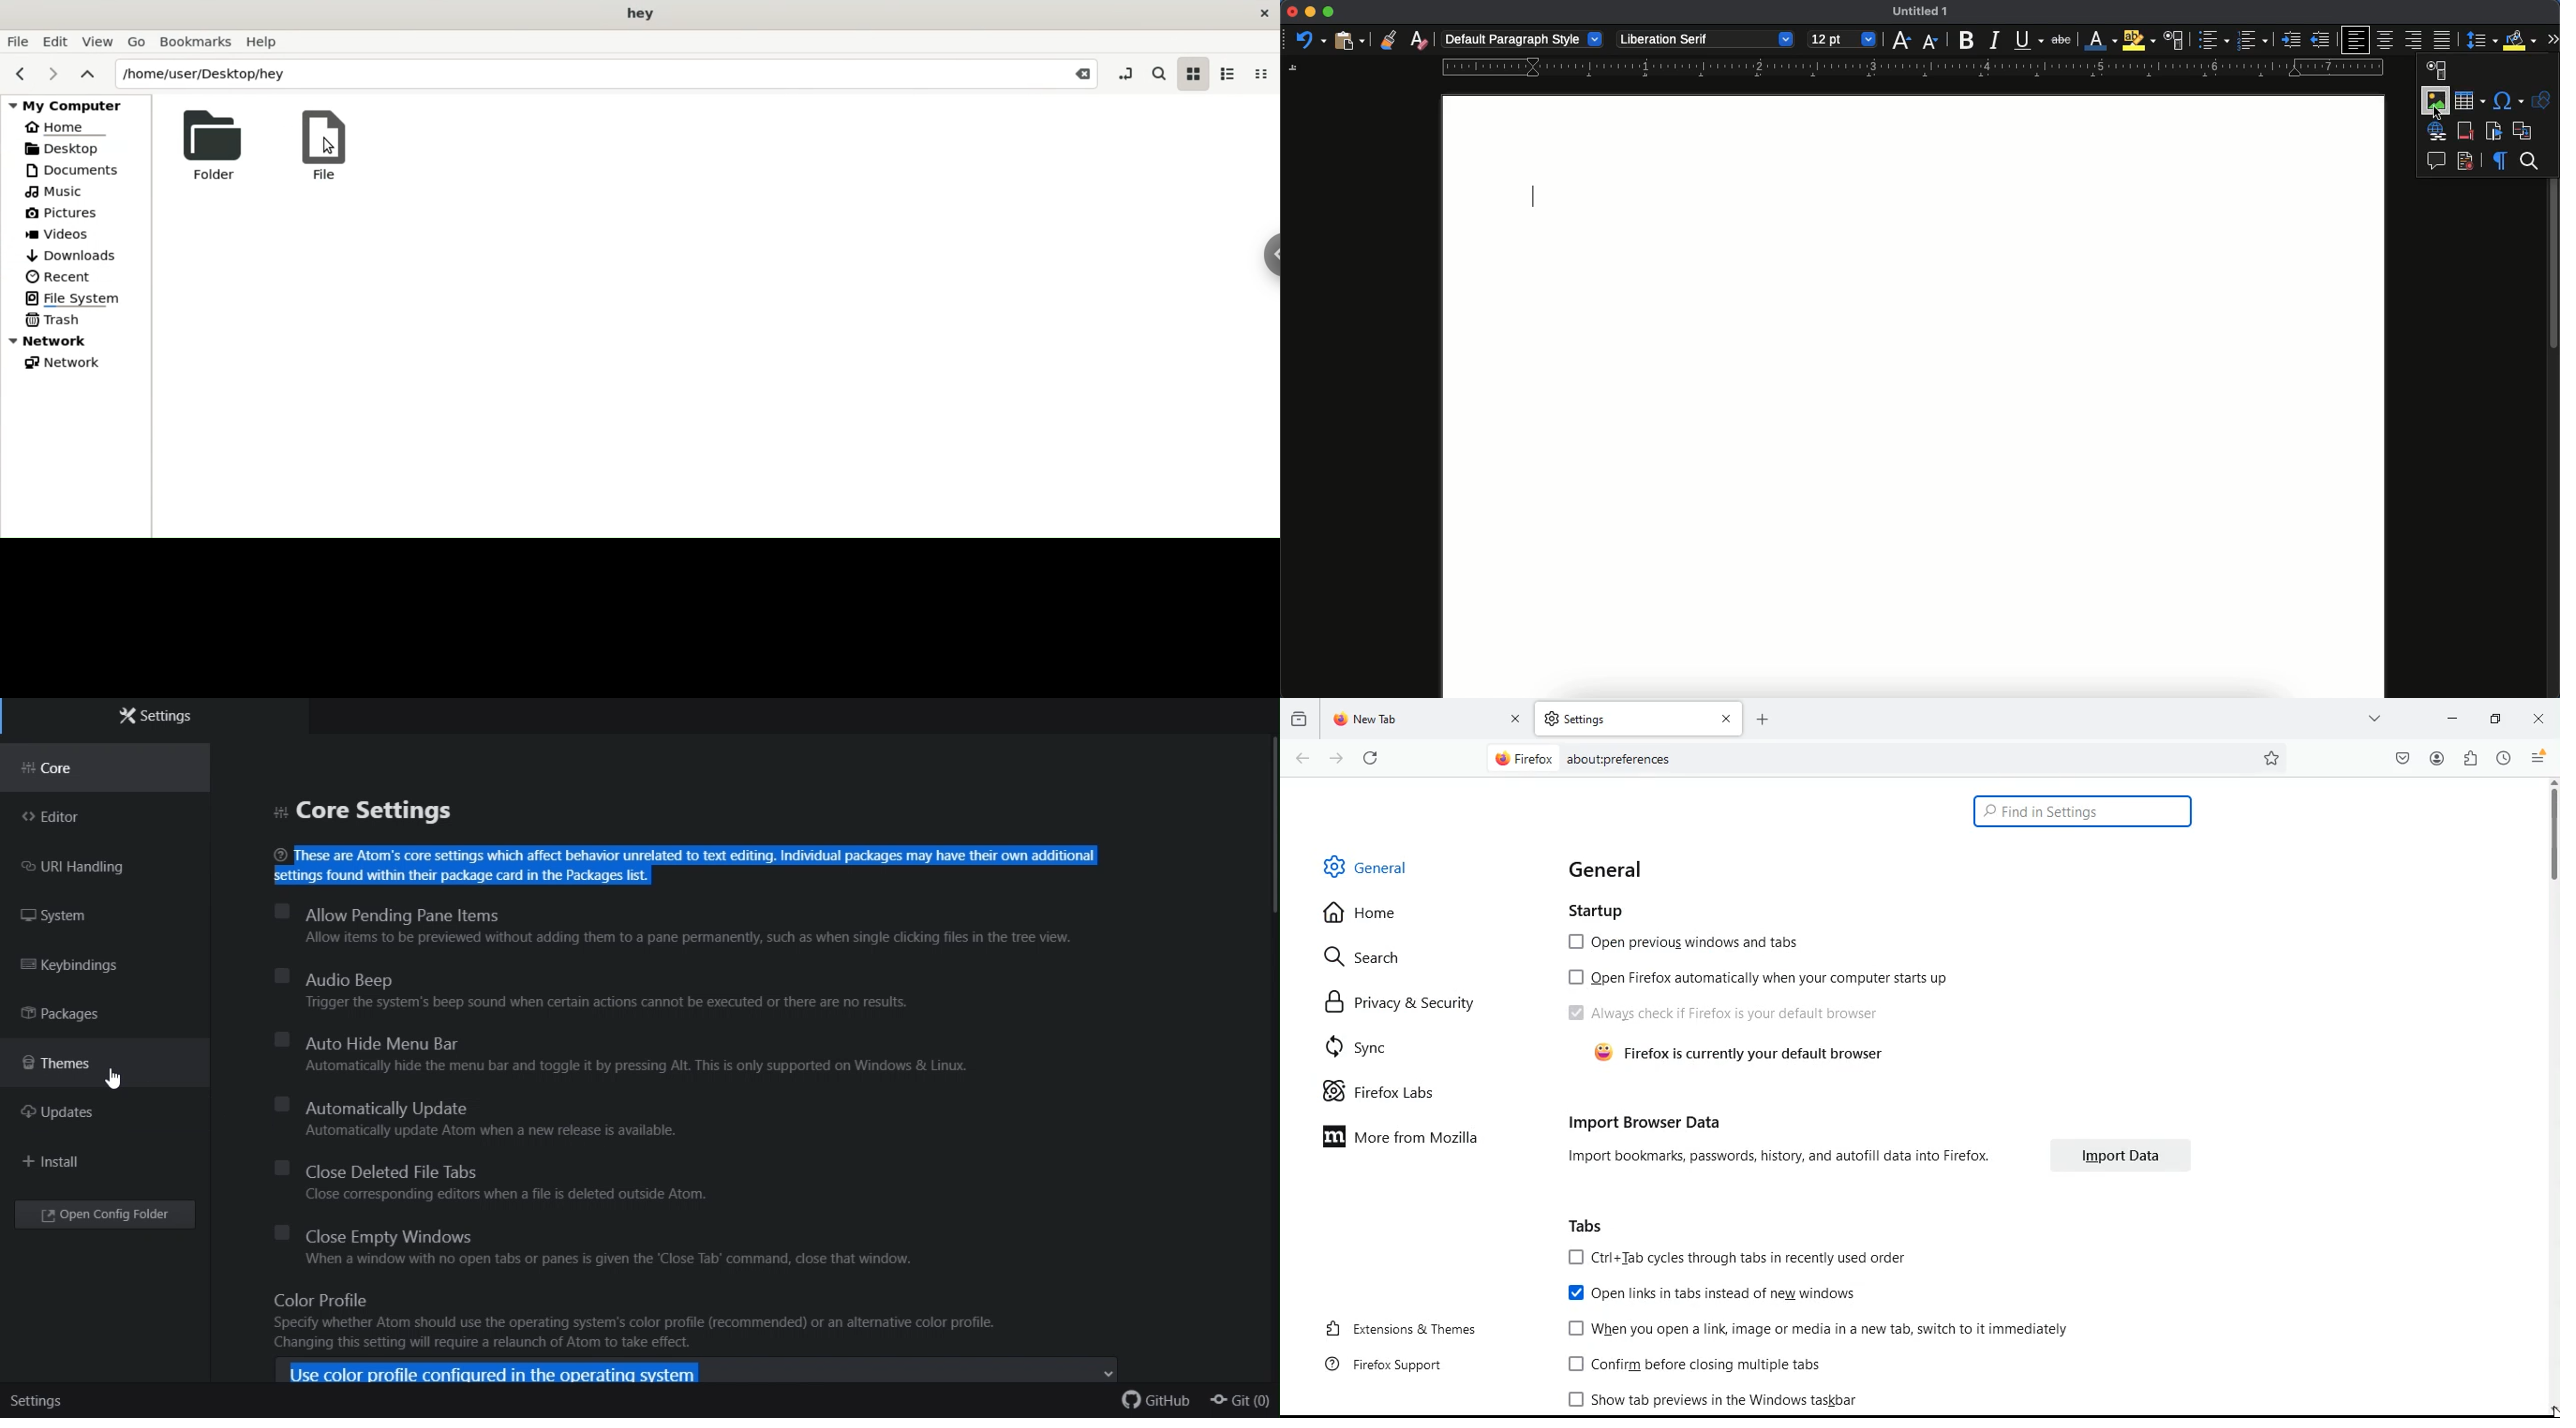 Image resolution: width=2576 pixels, height=1428 pixels. I want to click on typing, so click(1534, 196).